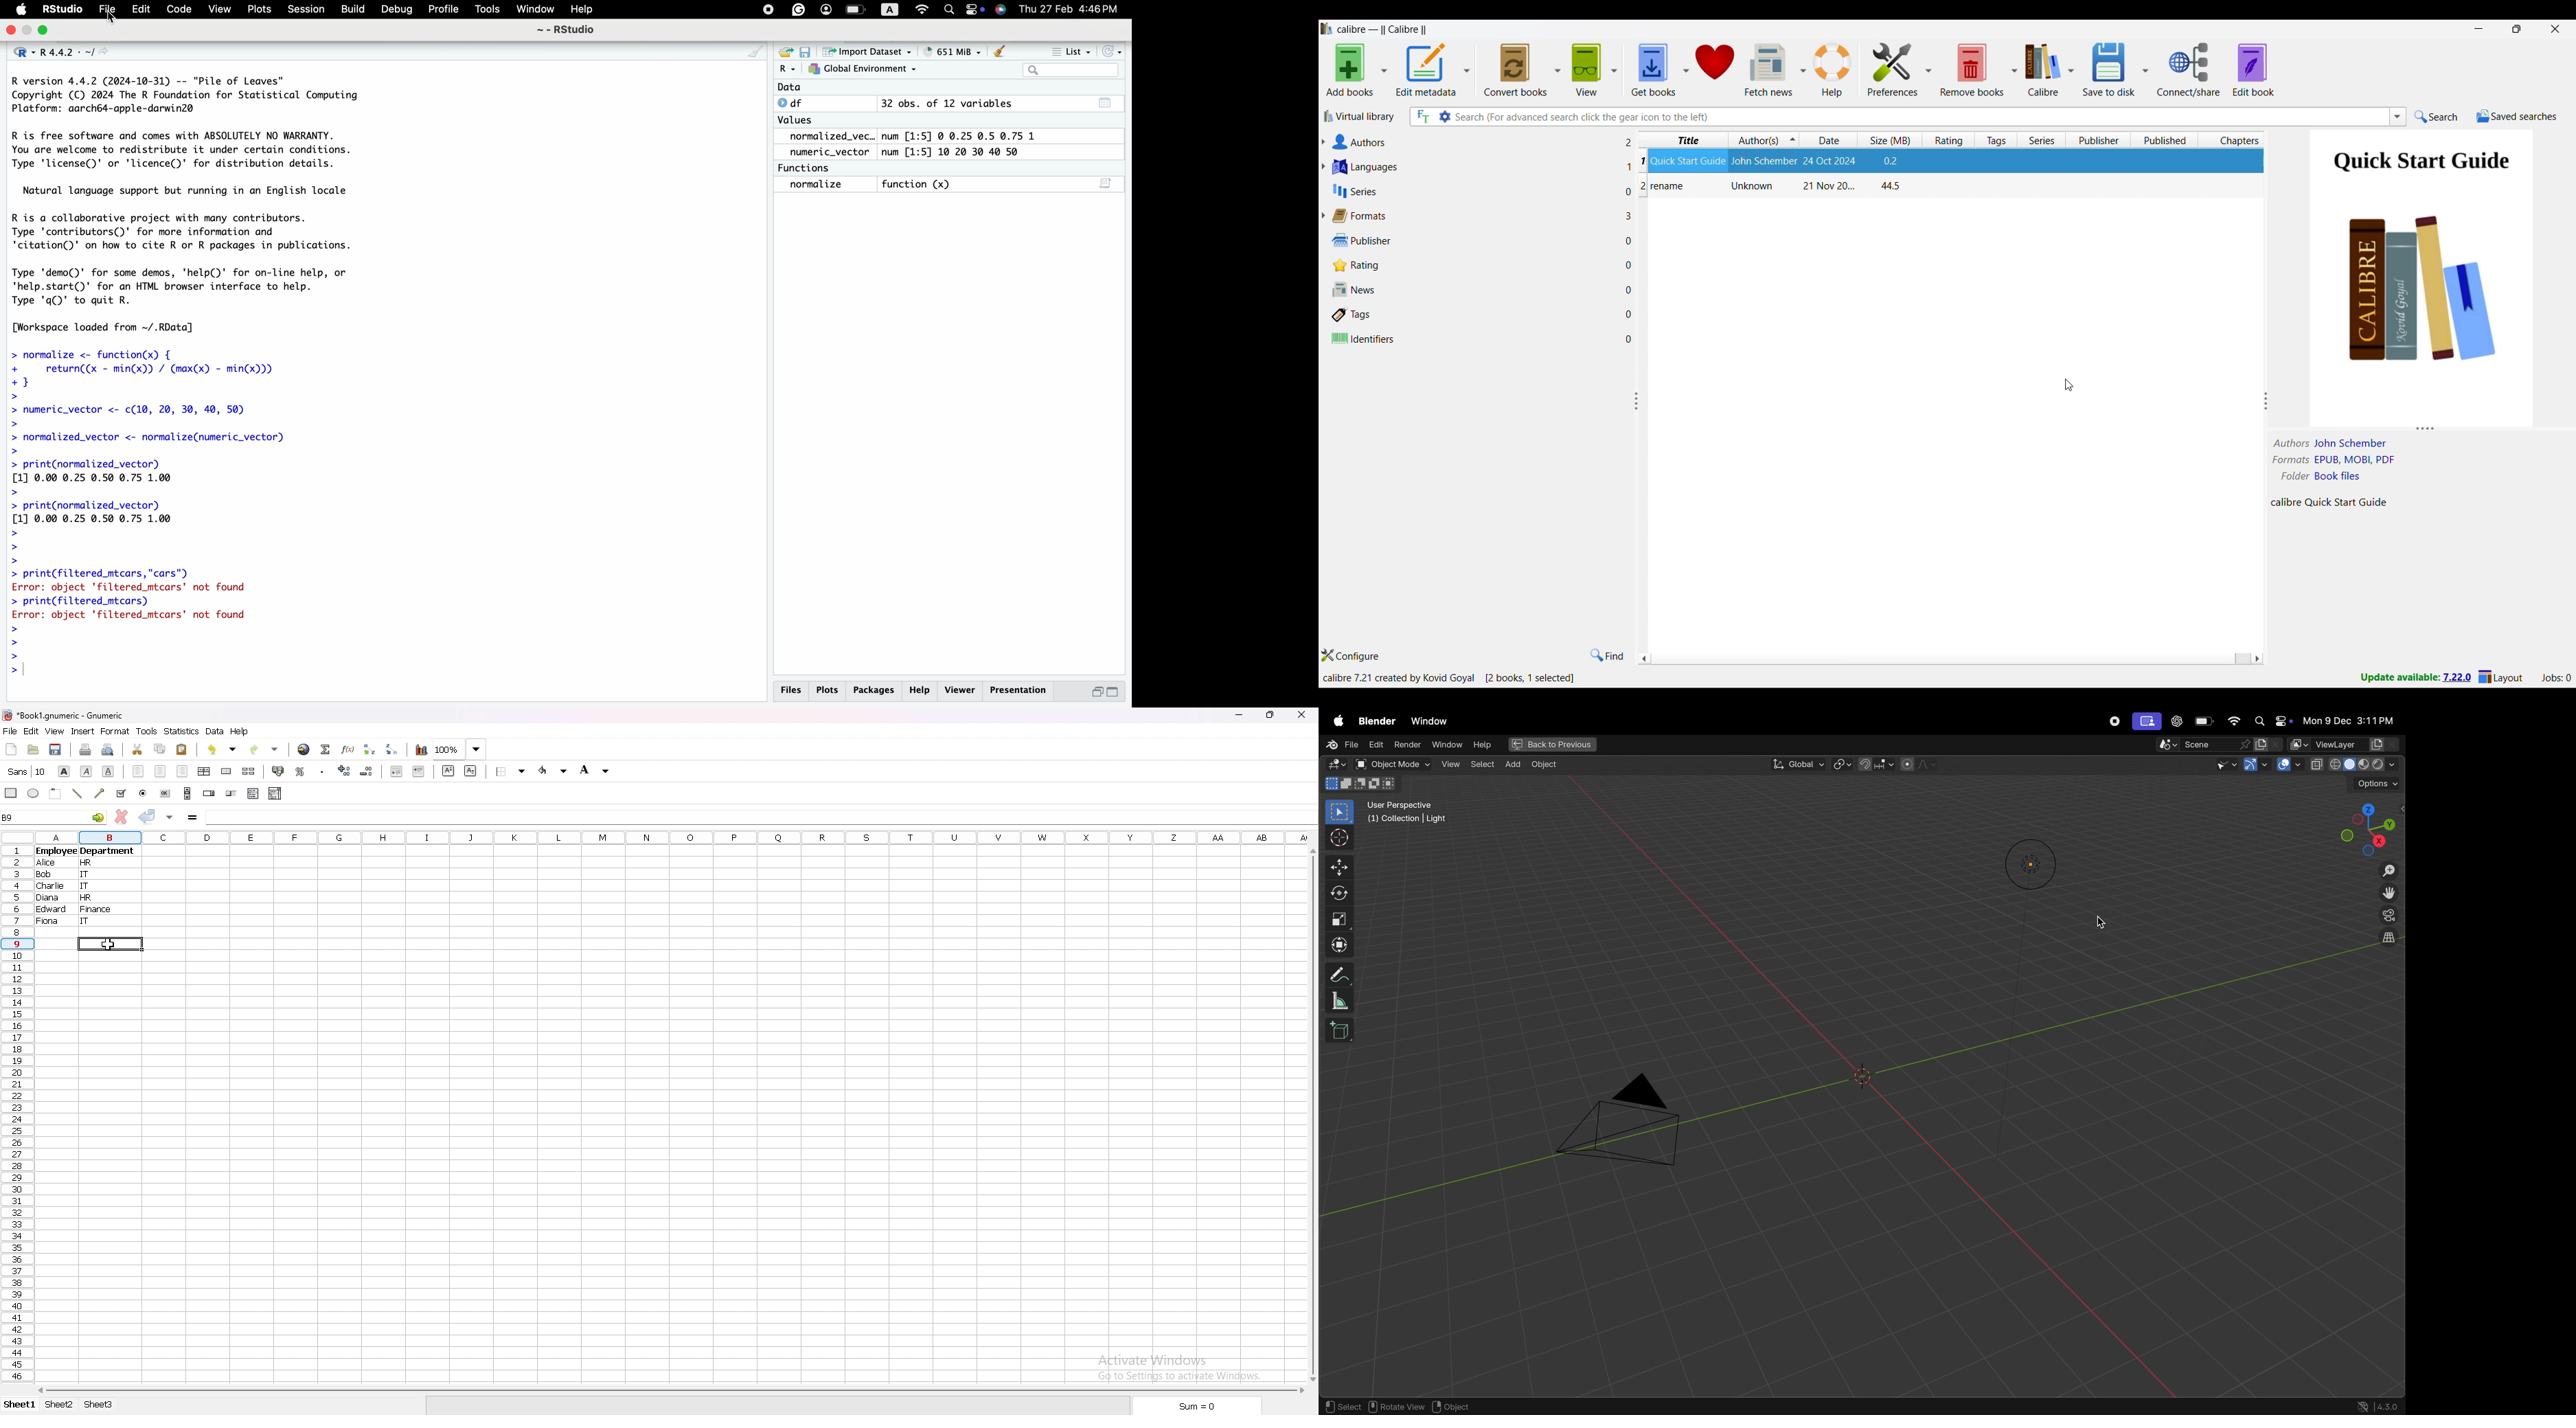  Describe the element at coordinates (87, 771) in the screenshot. I see `italic` at that location.